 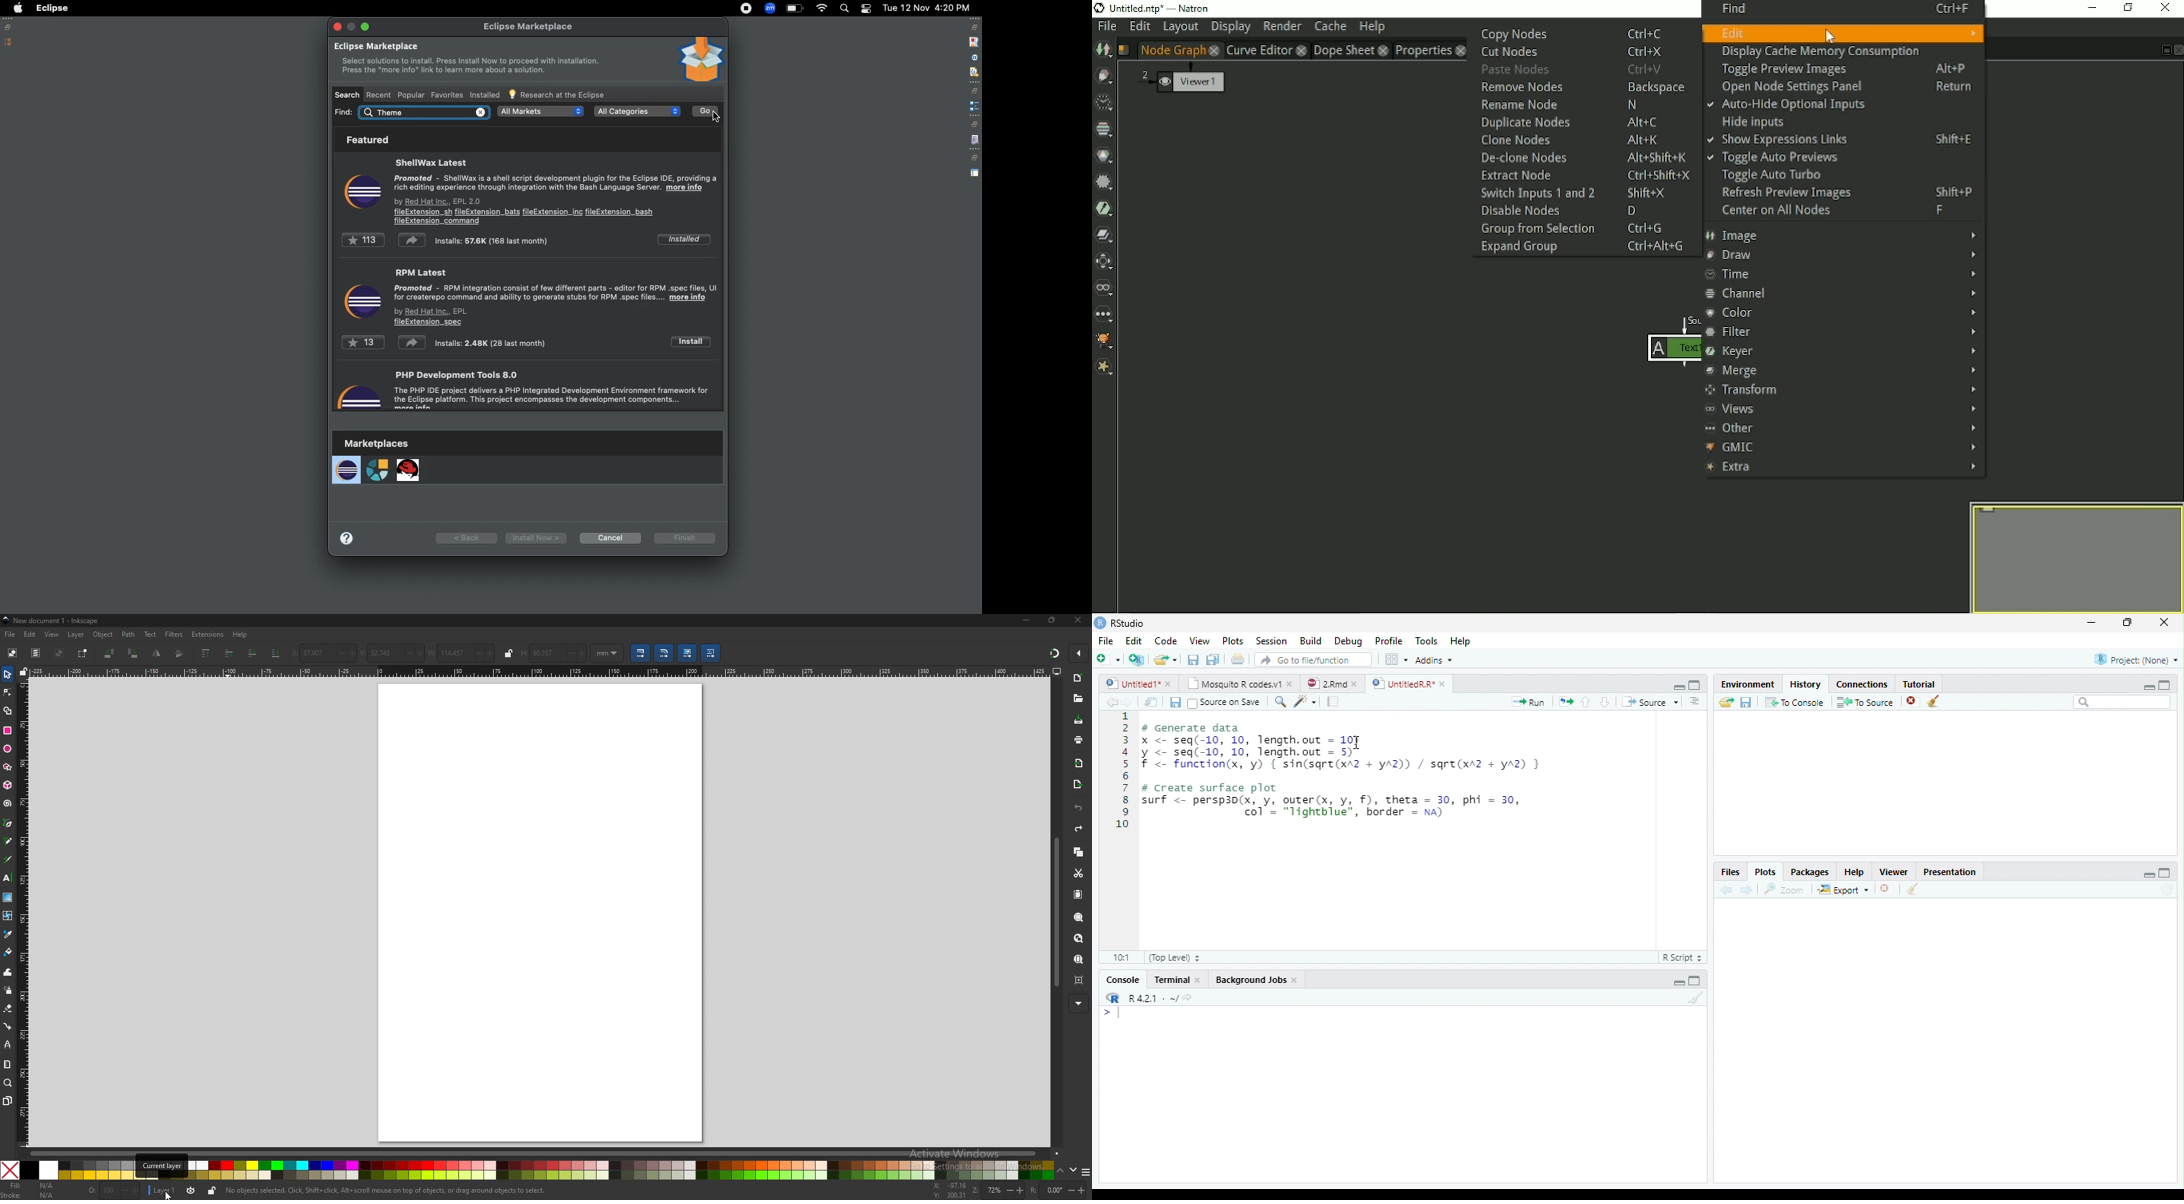 I want to click on R Script, so click(x=1684, y=958).